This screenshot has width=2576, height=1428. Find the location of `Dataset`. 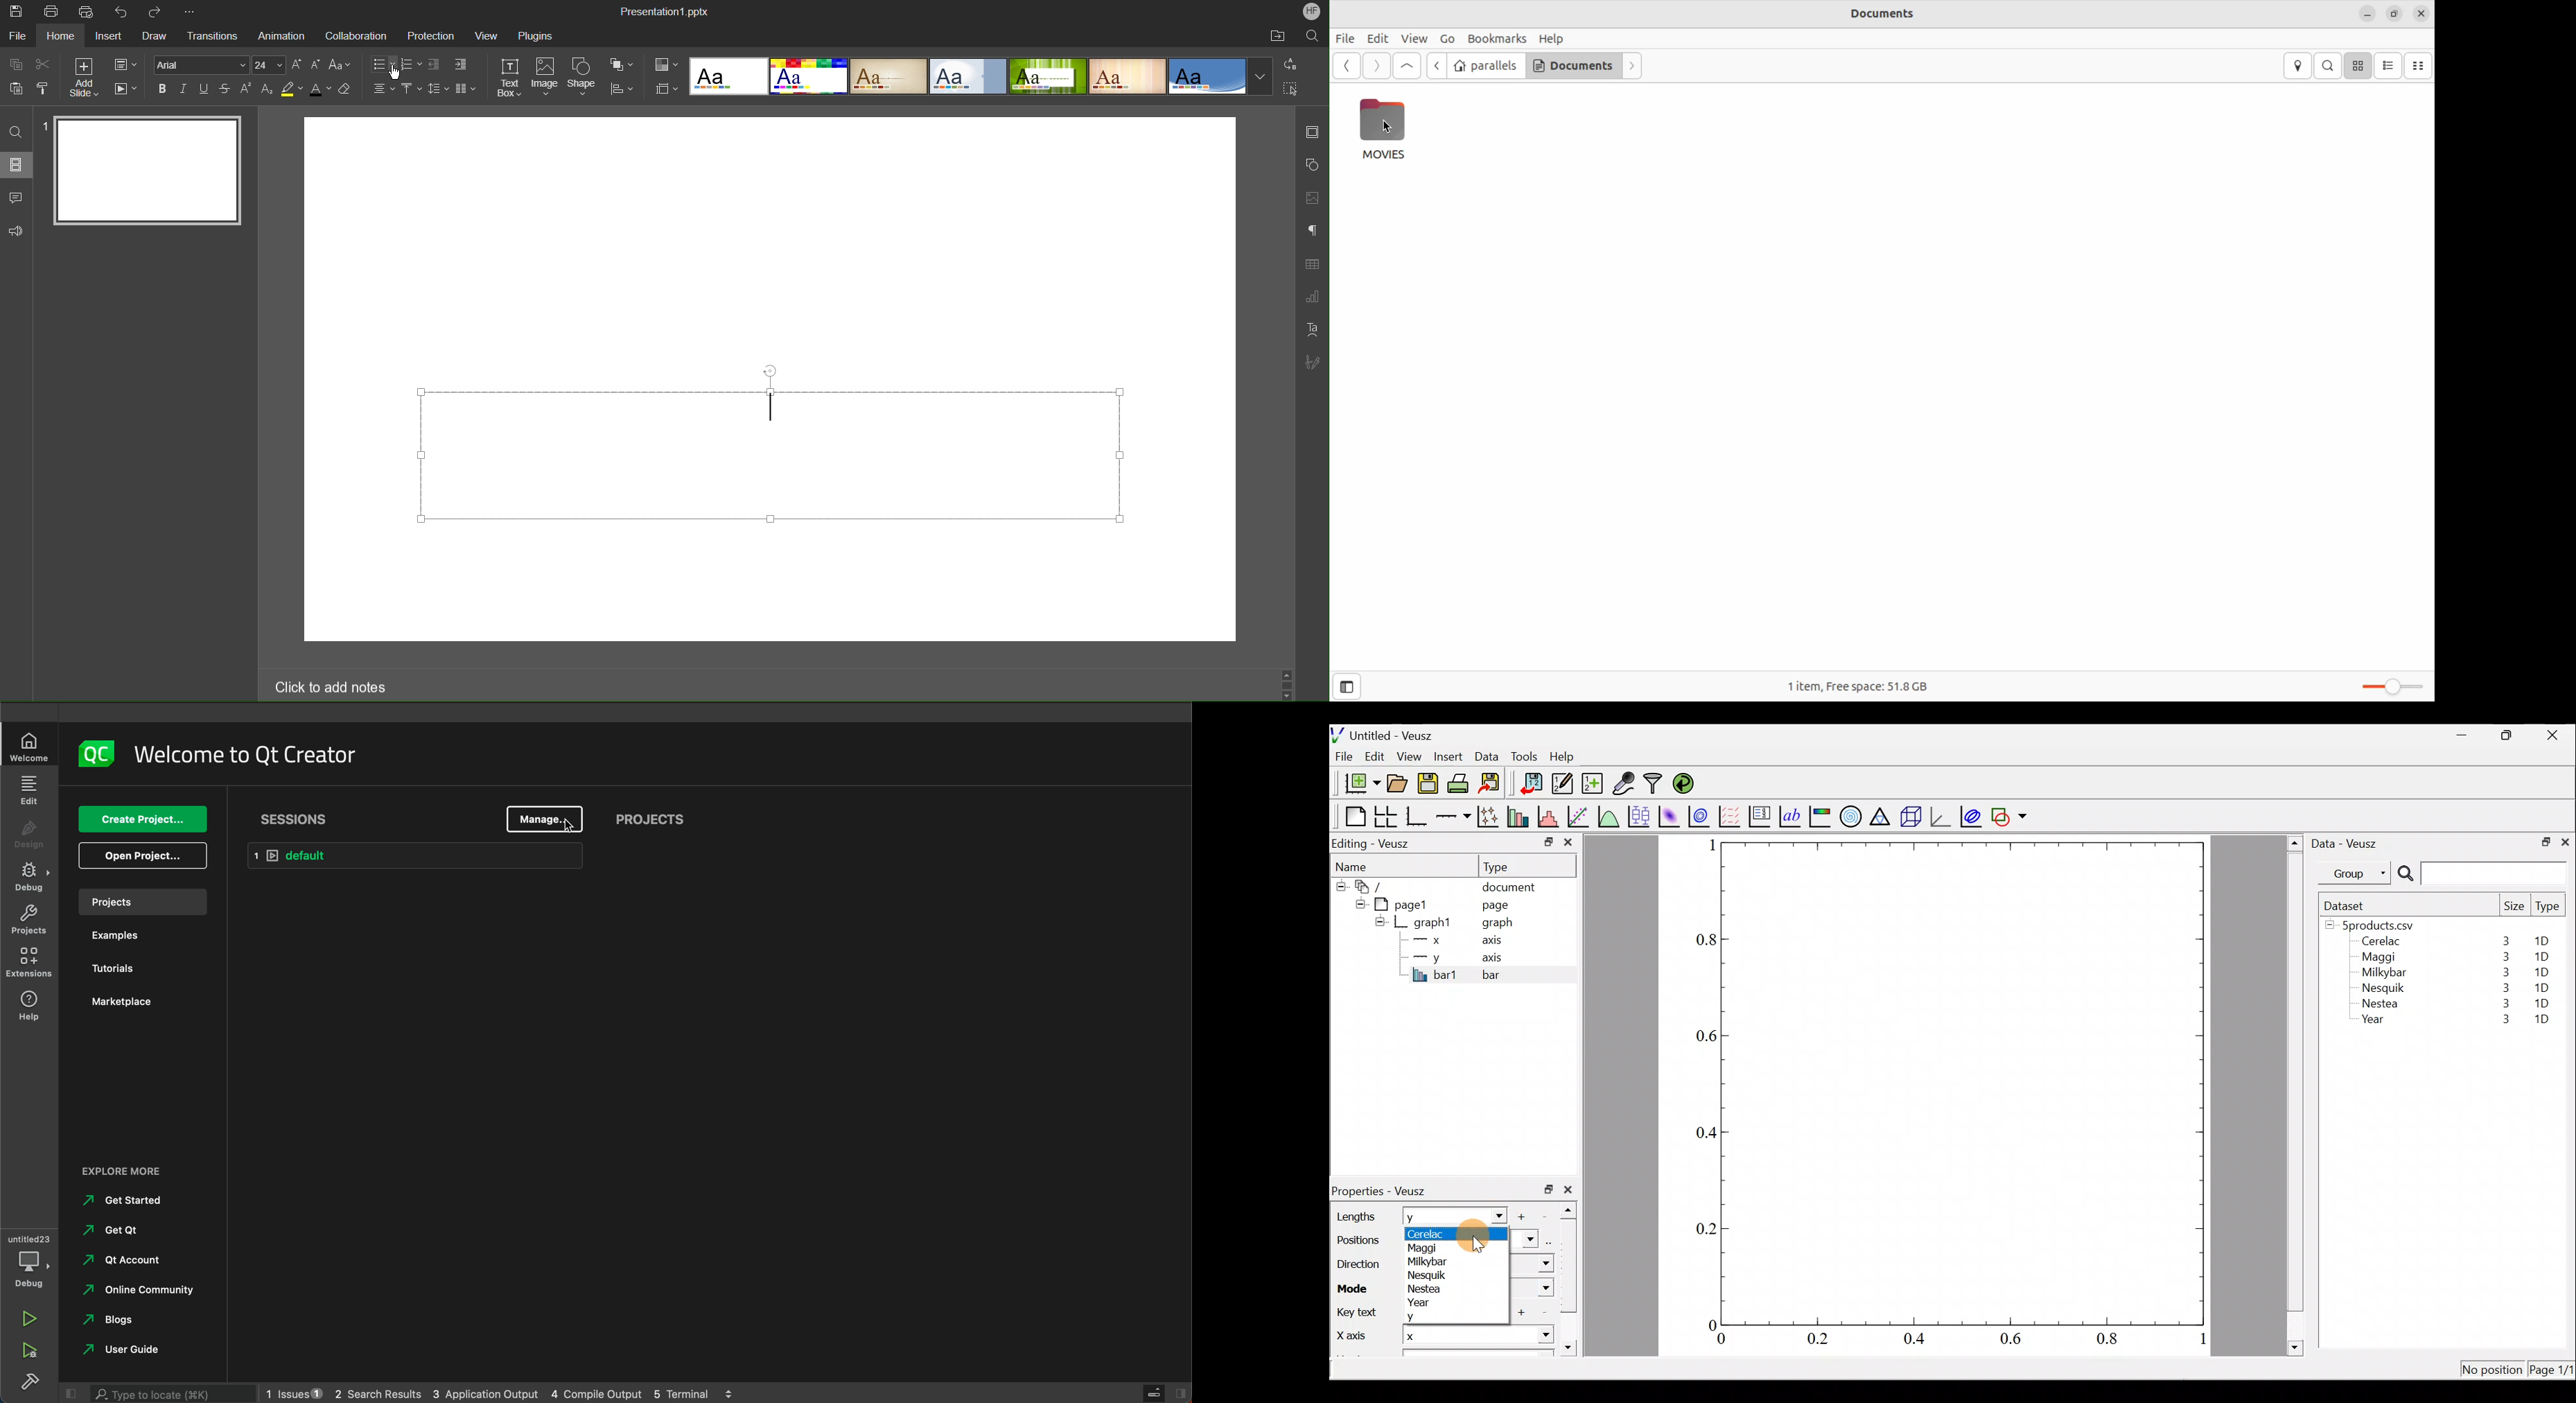

Dataset is located at coordinates (2349, 905).